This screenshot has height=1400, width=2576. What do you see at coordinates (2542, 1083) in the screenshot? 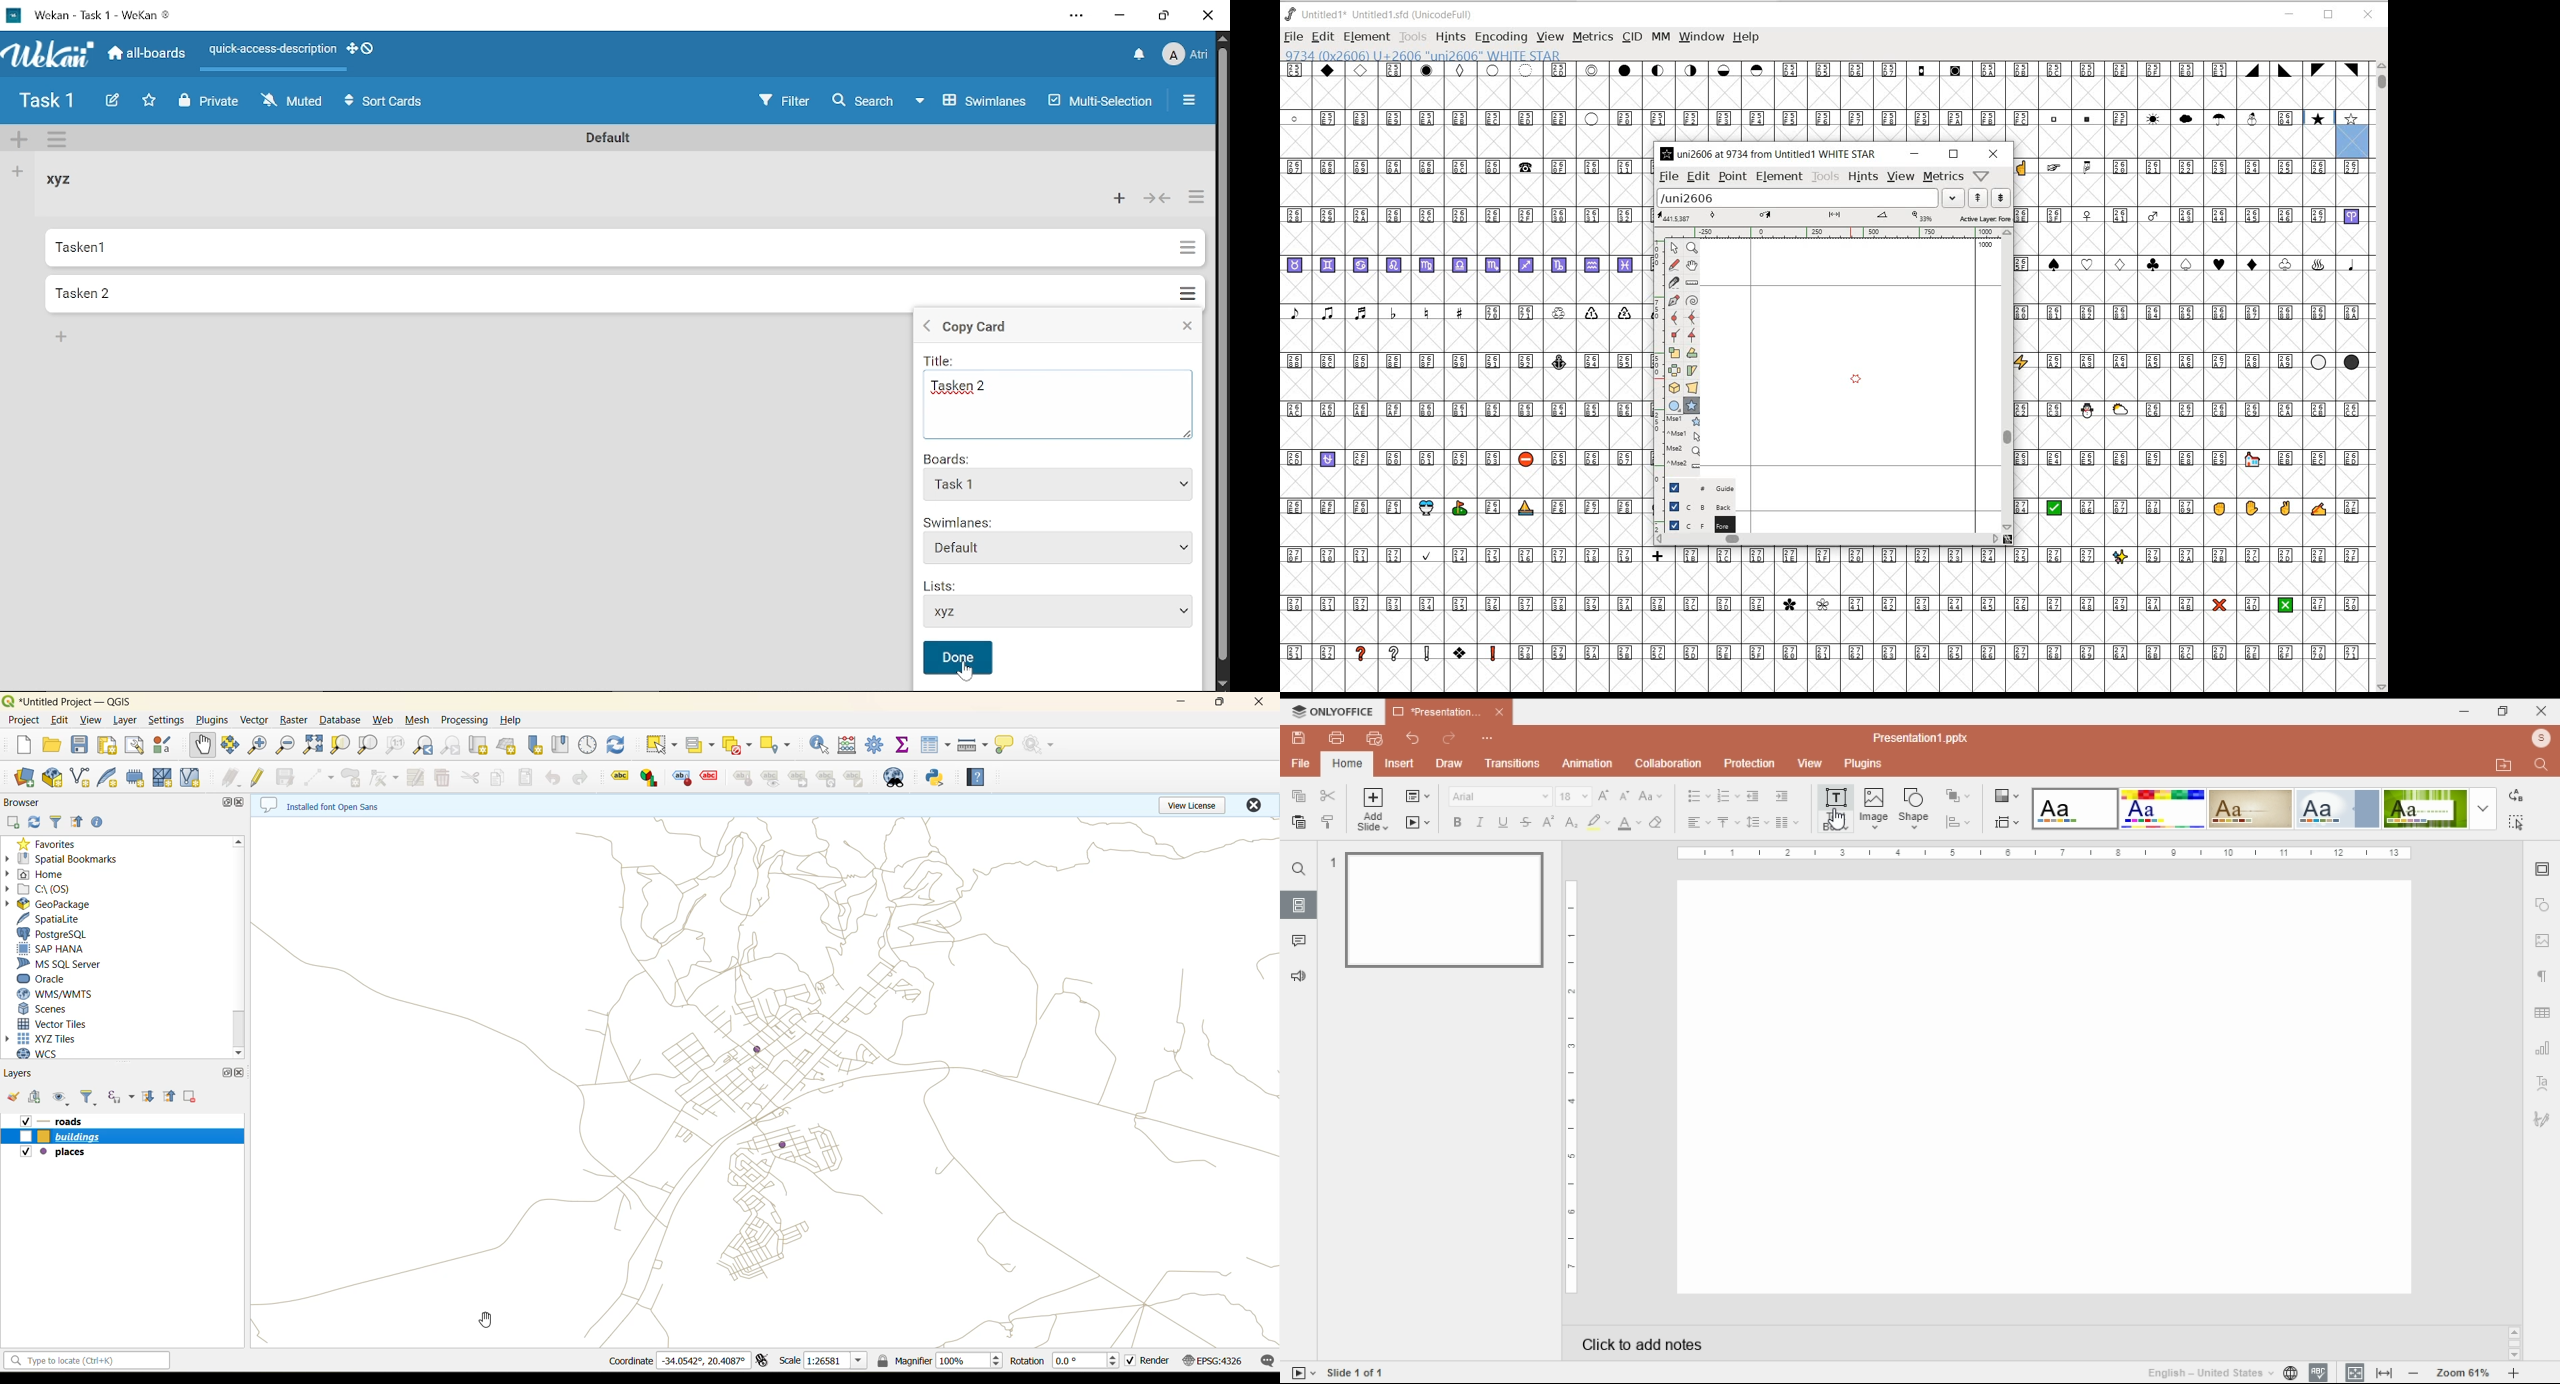
I see `text art settings` at bounding box center [2542, 1083].